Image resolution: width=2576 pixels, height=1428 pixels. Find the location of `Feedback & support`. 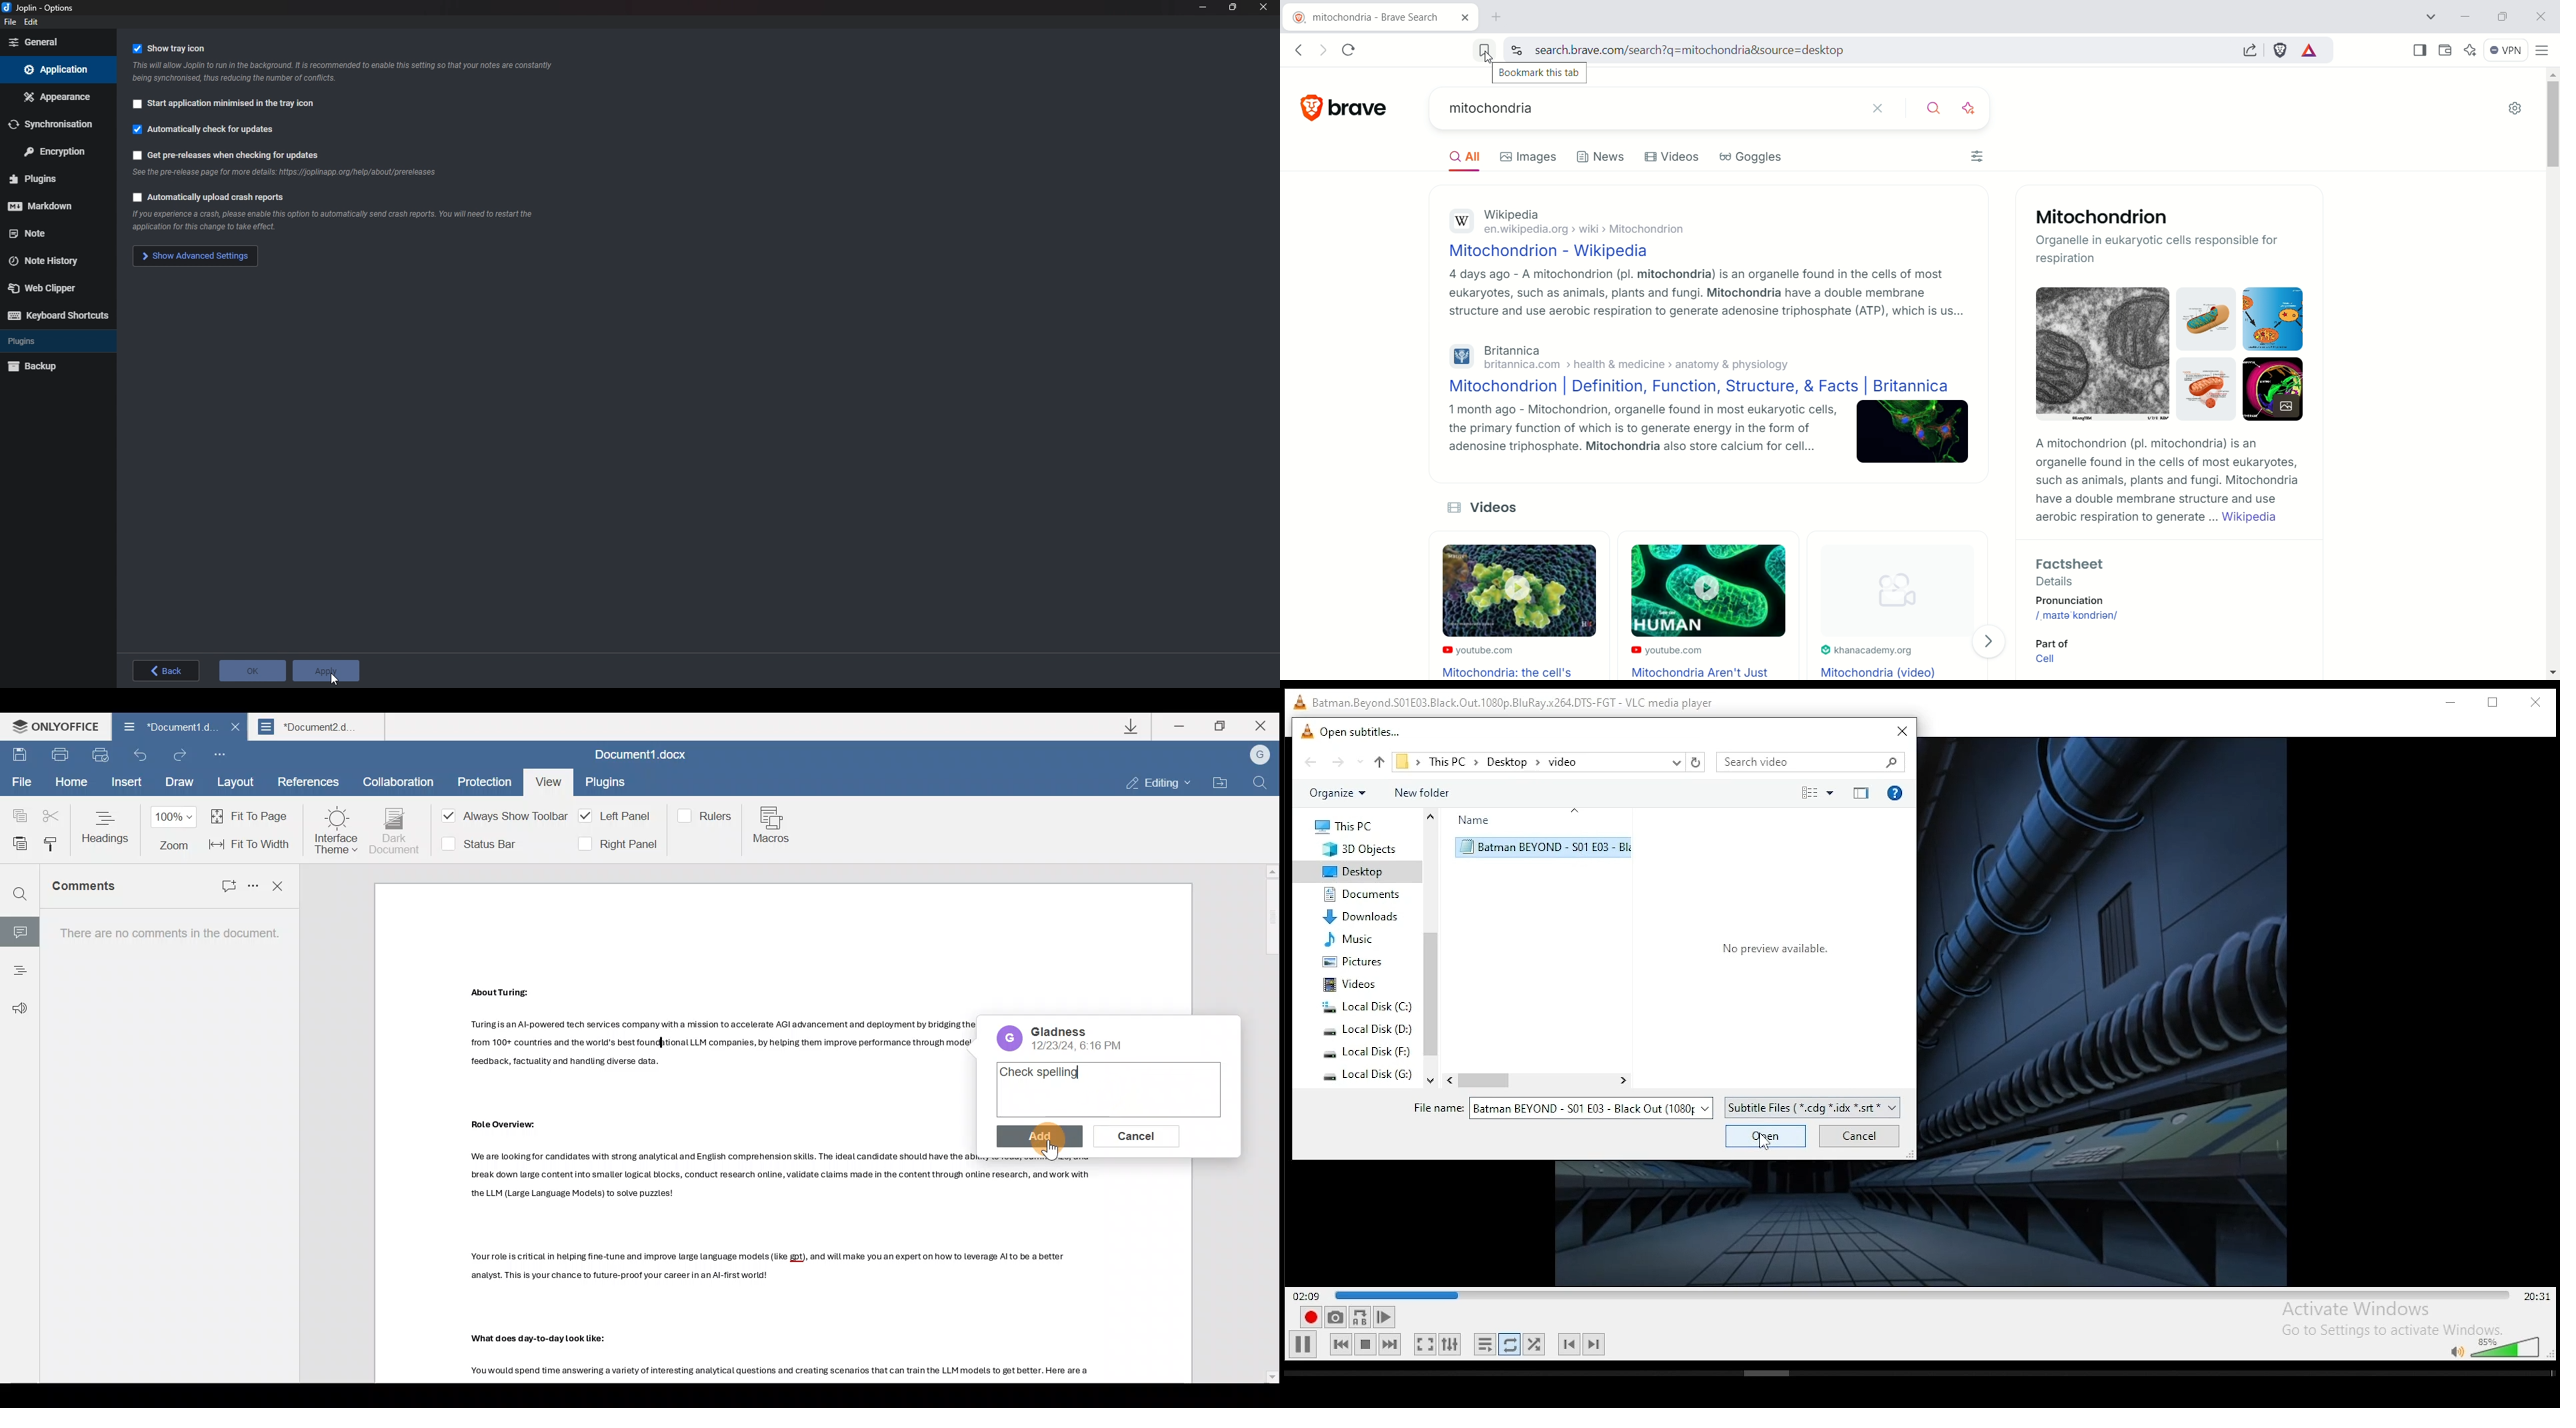

Feedback & support is located at coordinates (15, 1001).